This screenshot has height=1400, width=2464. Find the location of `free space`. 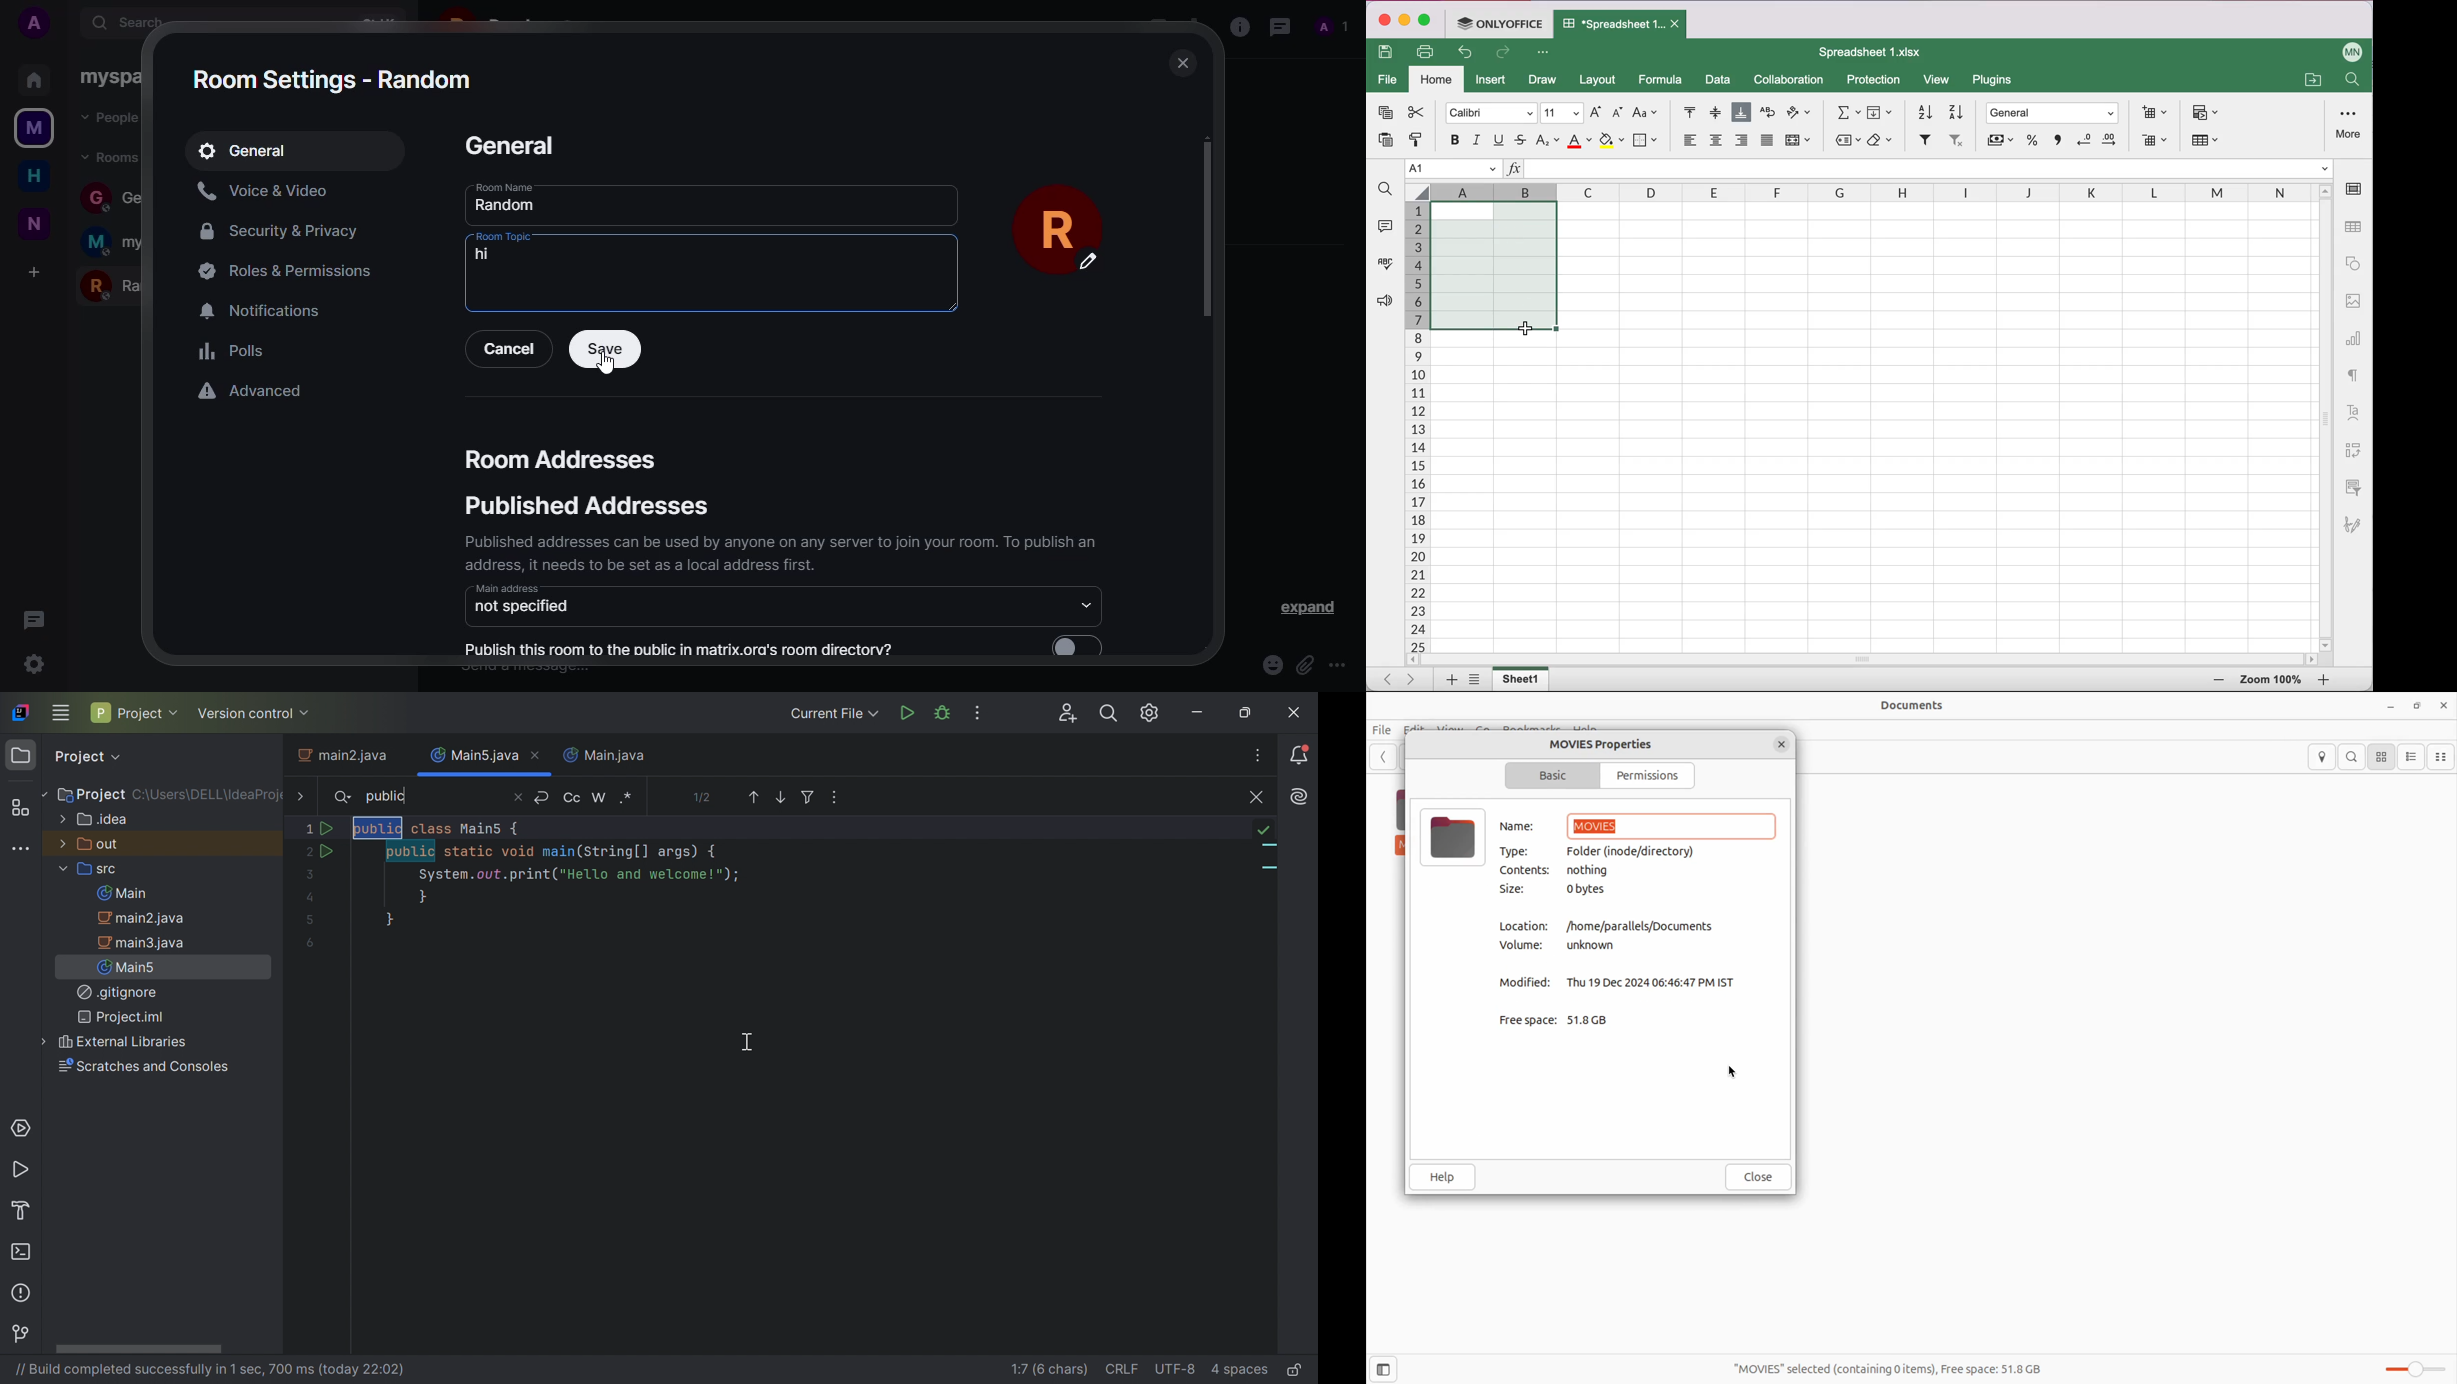

free space is located at coordinates (1899, 1370).